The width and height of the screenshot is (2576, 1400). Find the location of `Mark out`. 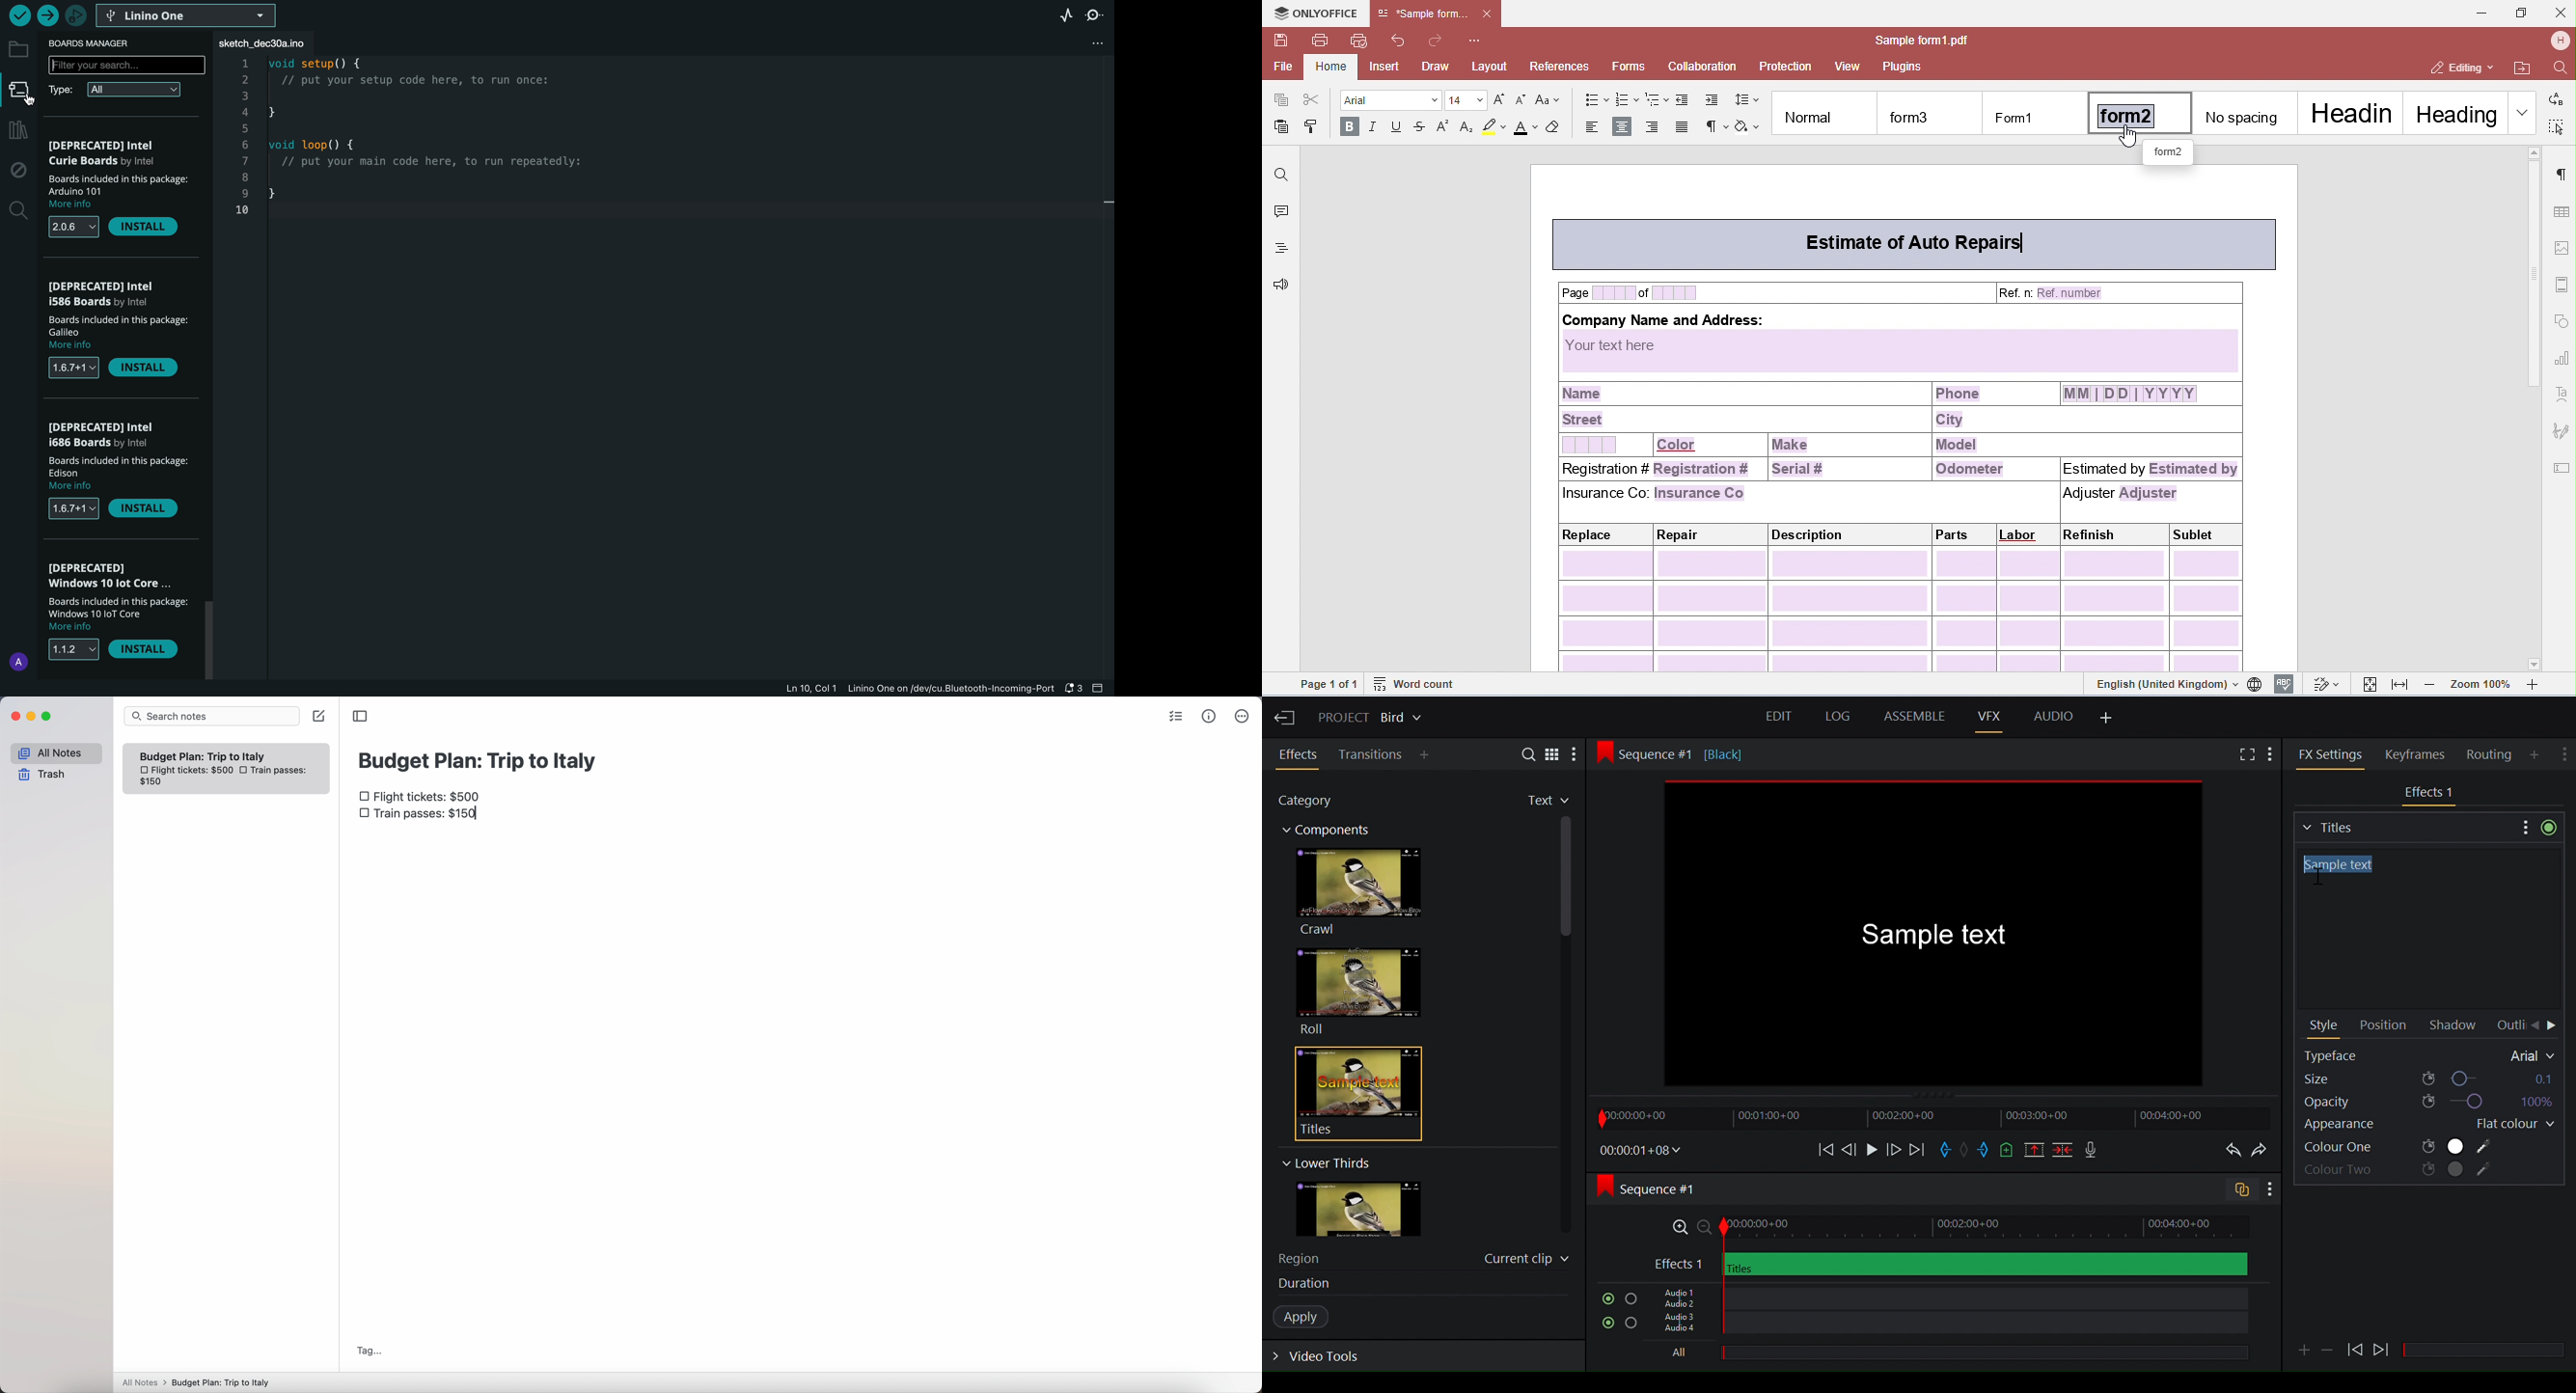

Mark out is located at coordinates (1984, 1151).